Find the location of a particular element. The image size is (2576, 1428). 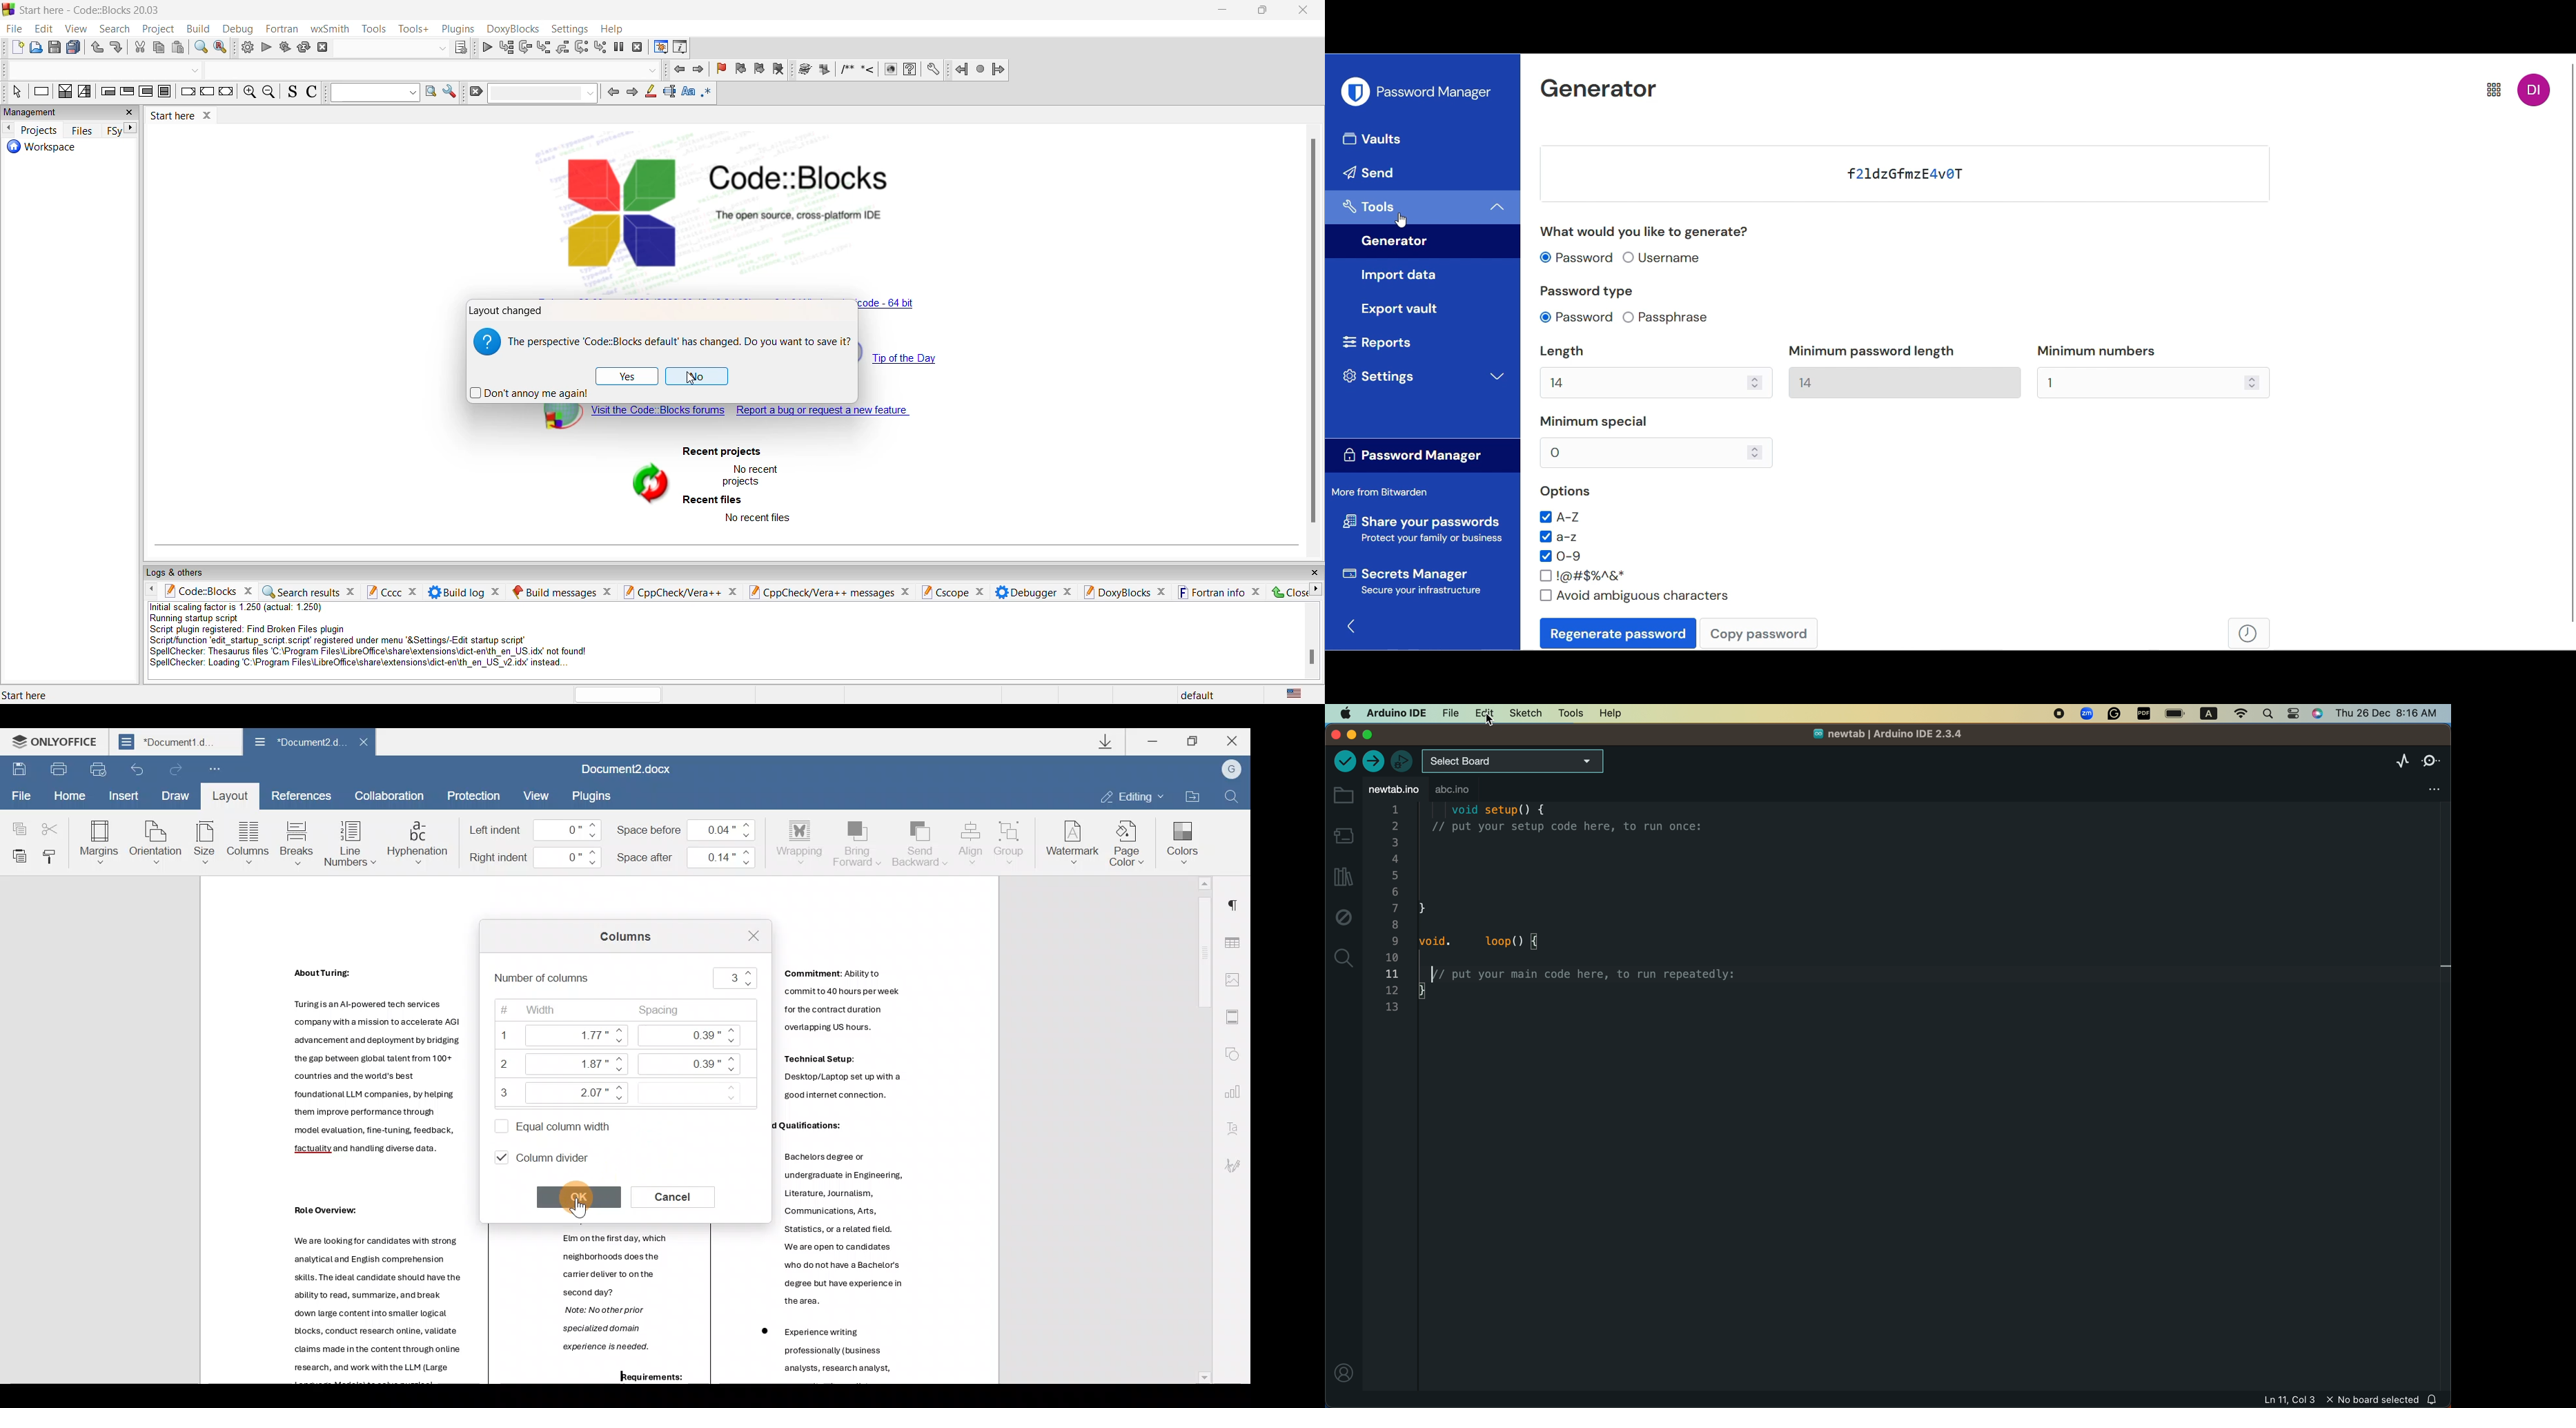

exit-condition loop is located at coordinates (127, 92).